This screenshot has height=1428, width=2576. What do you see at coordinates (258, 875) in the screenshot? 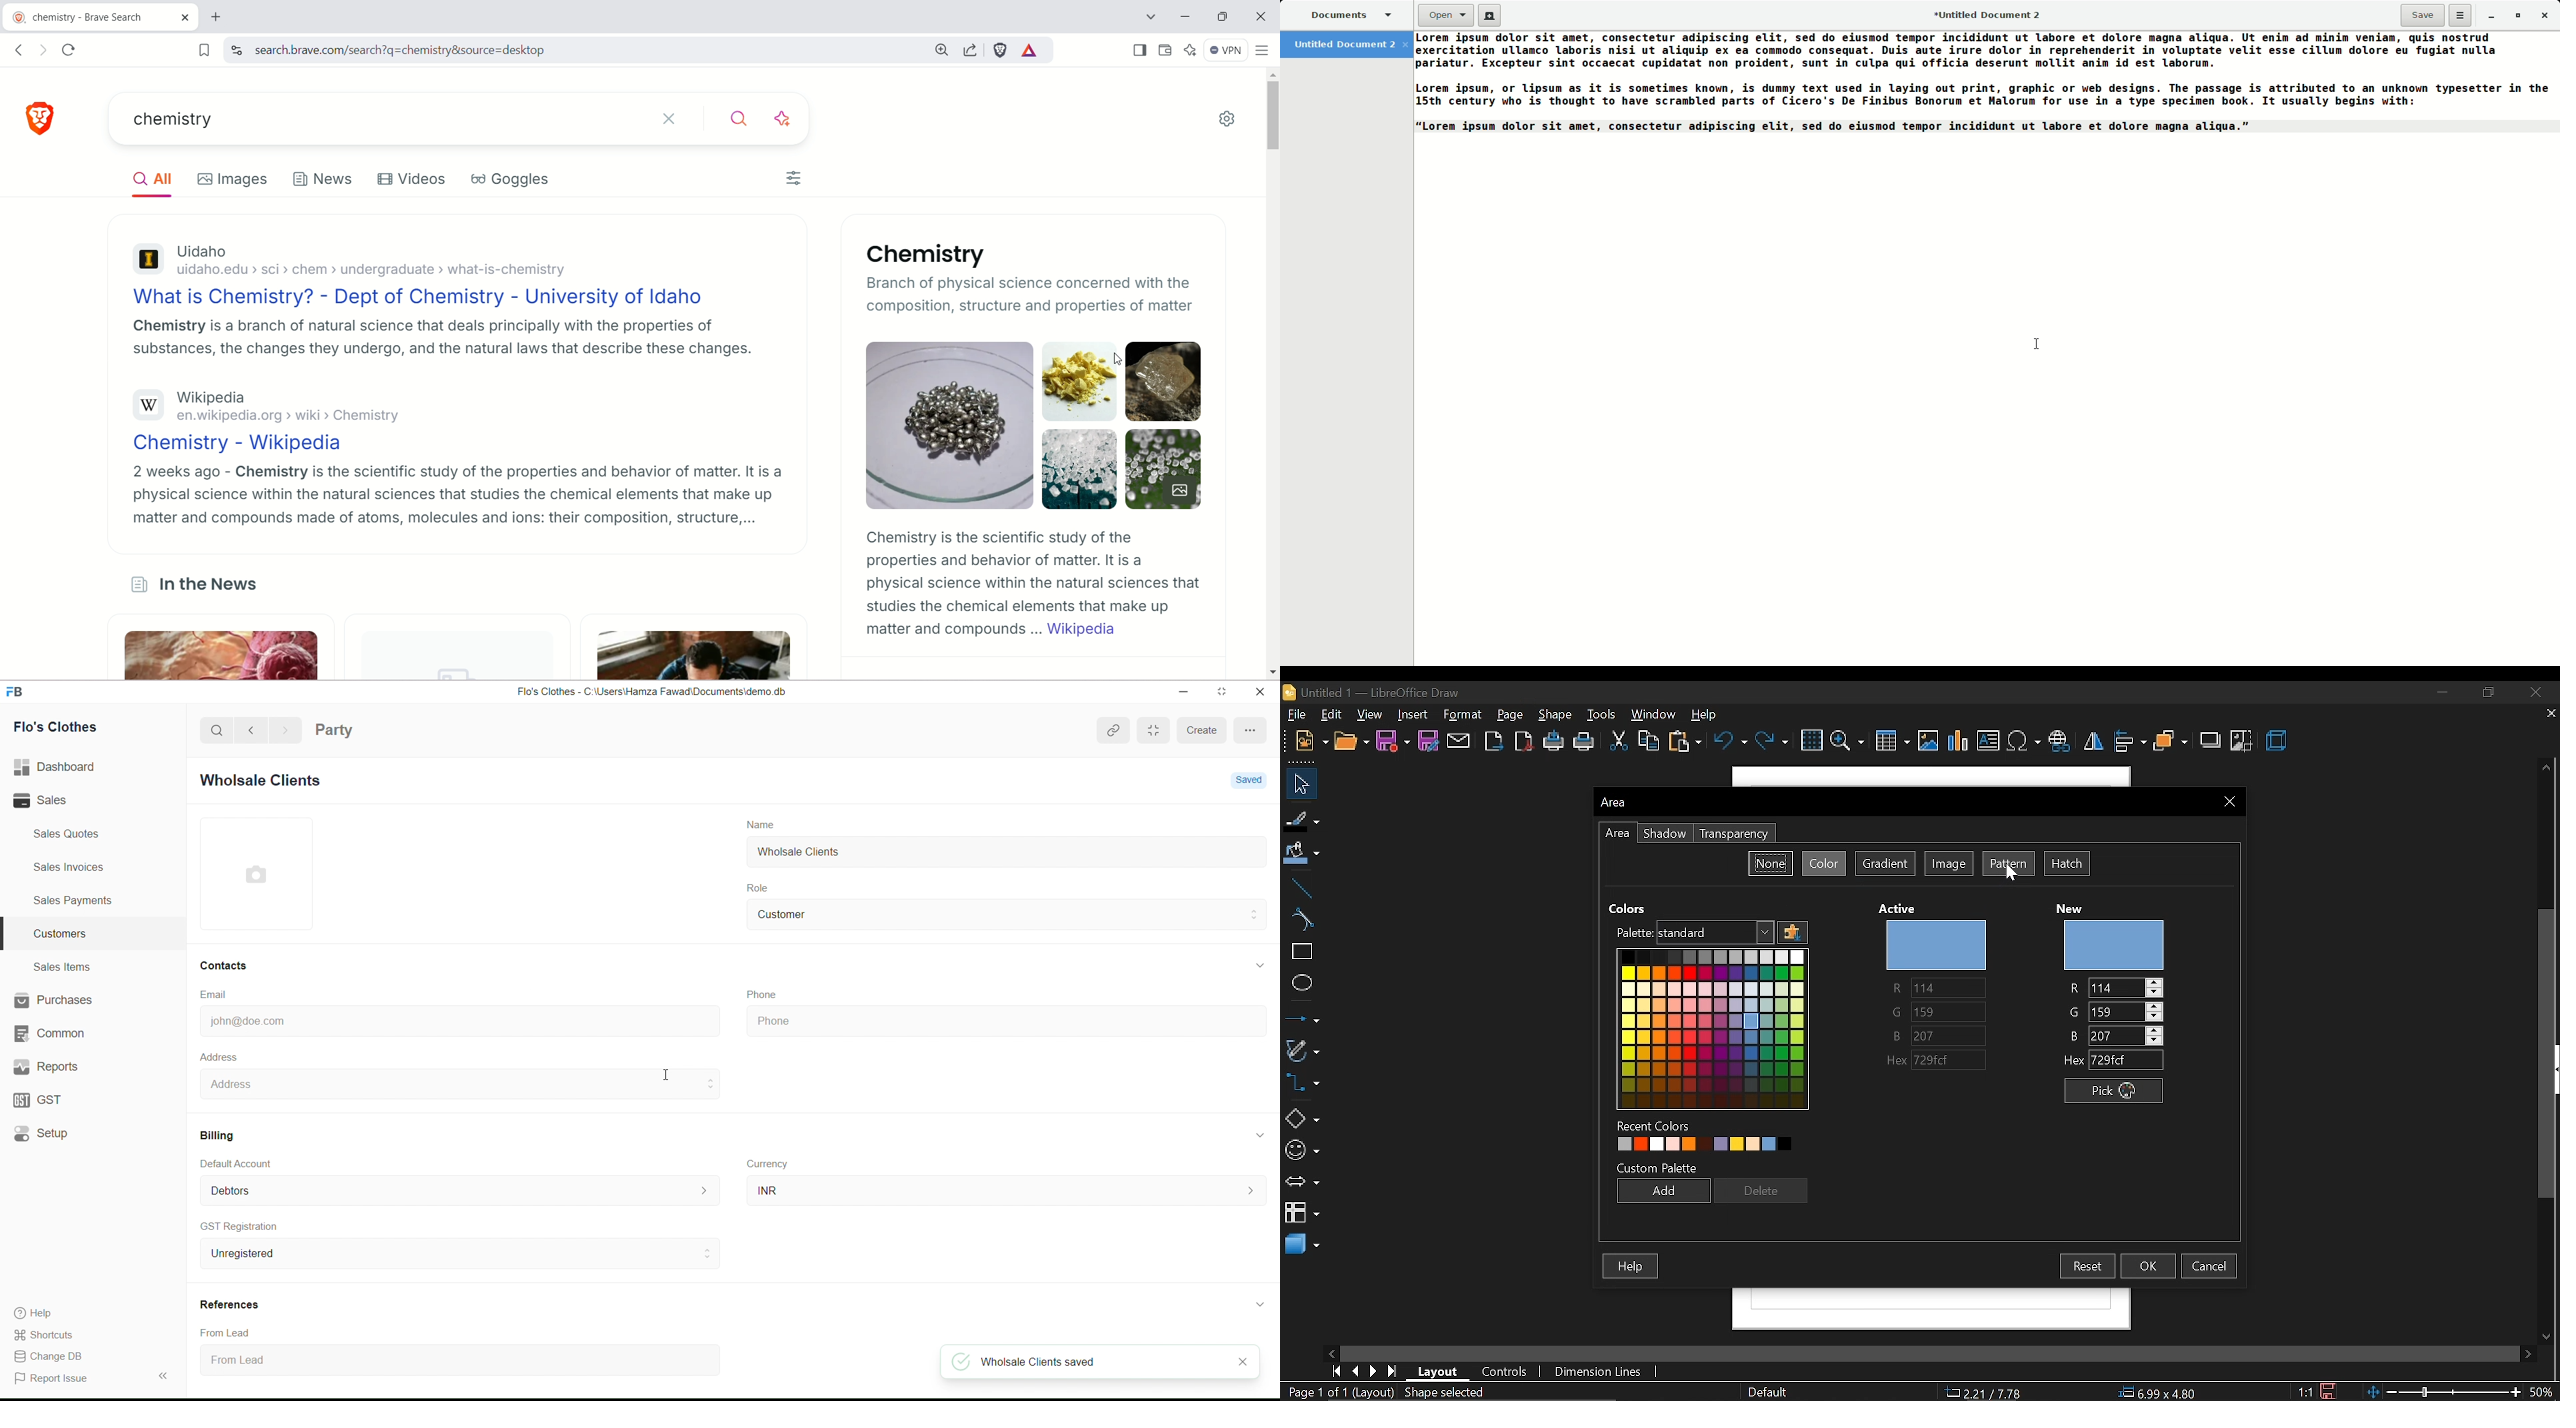
I see `profile picture` at bounding box center [258, 875].